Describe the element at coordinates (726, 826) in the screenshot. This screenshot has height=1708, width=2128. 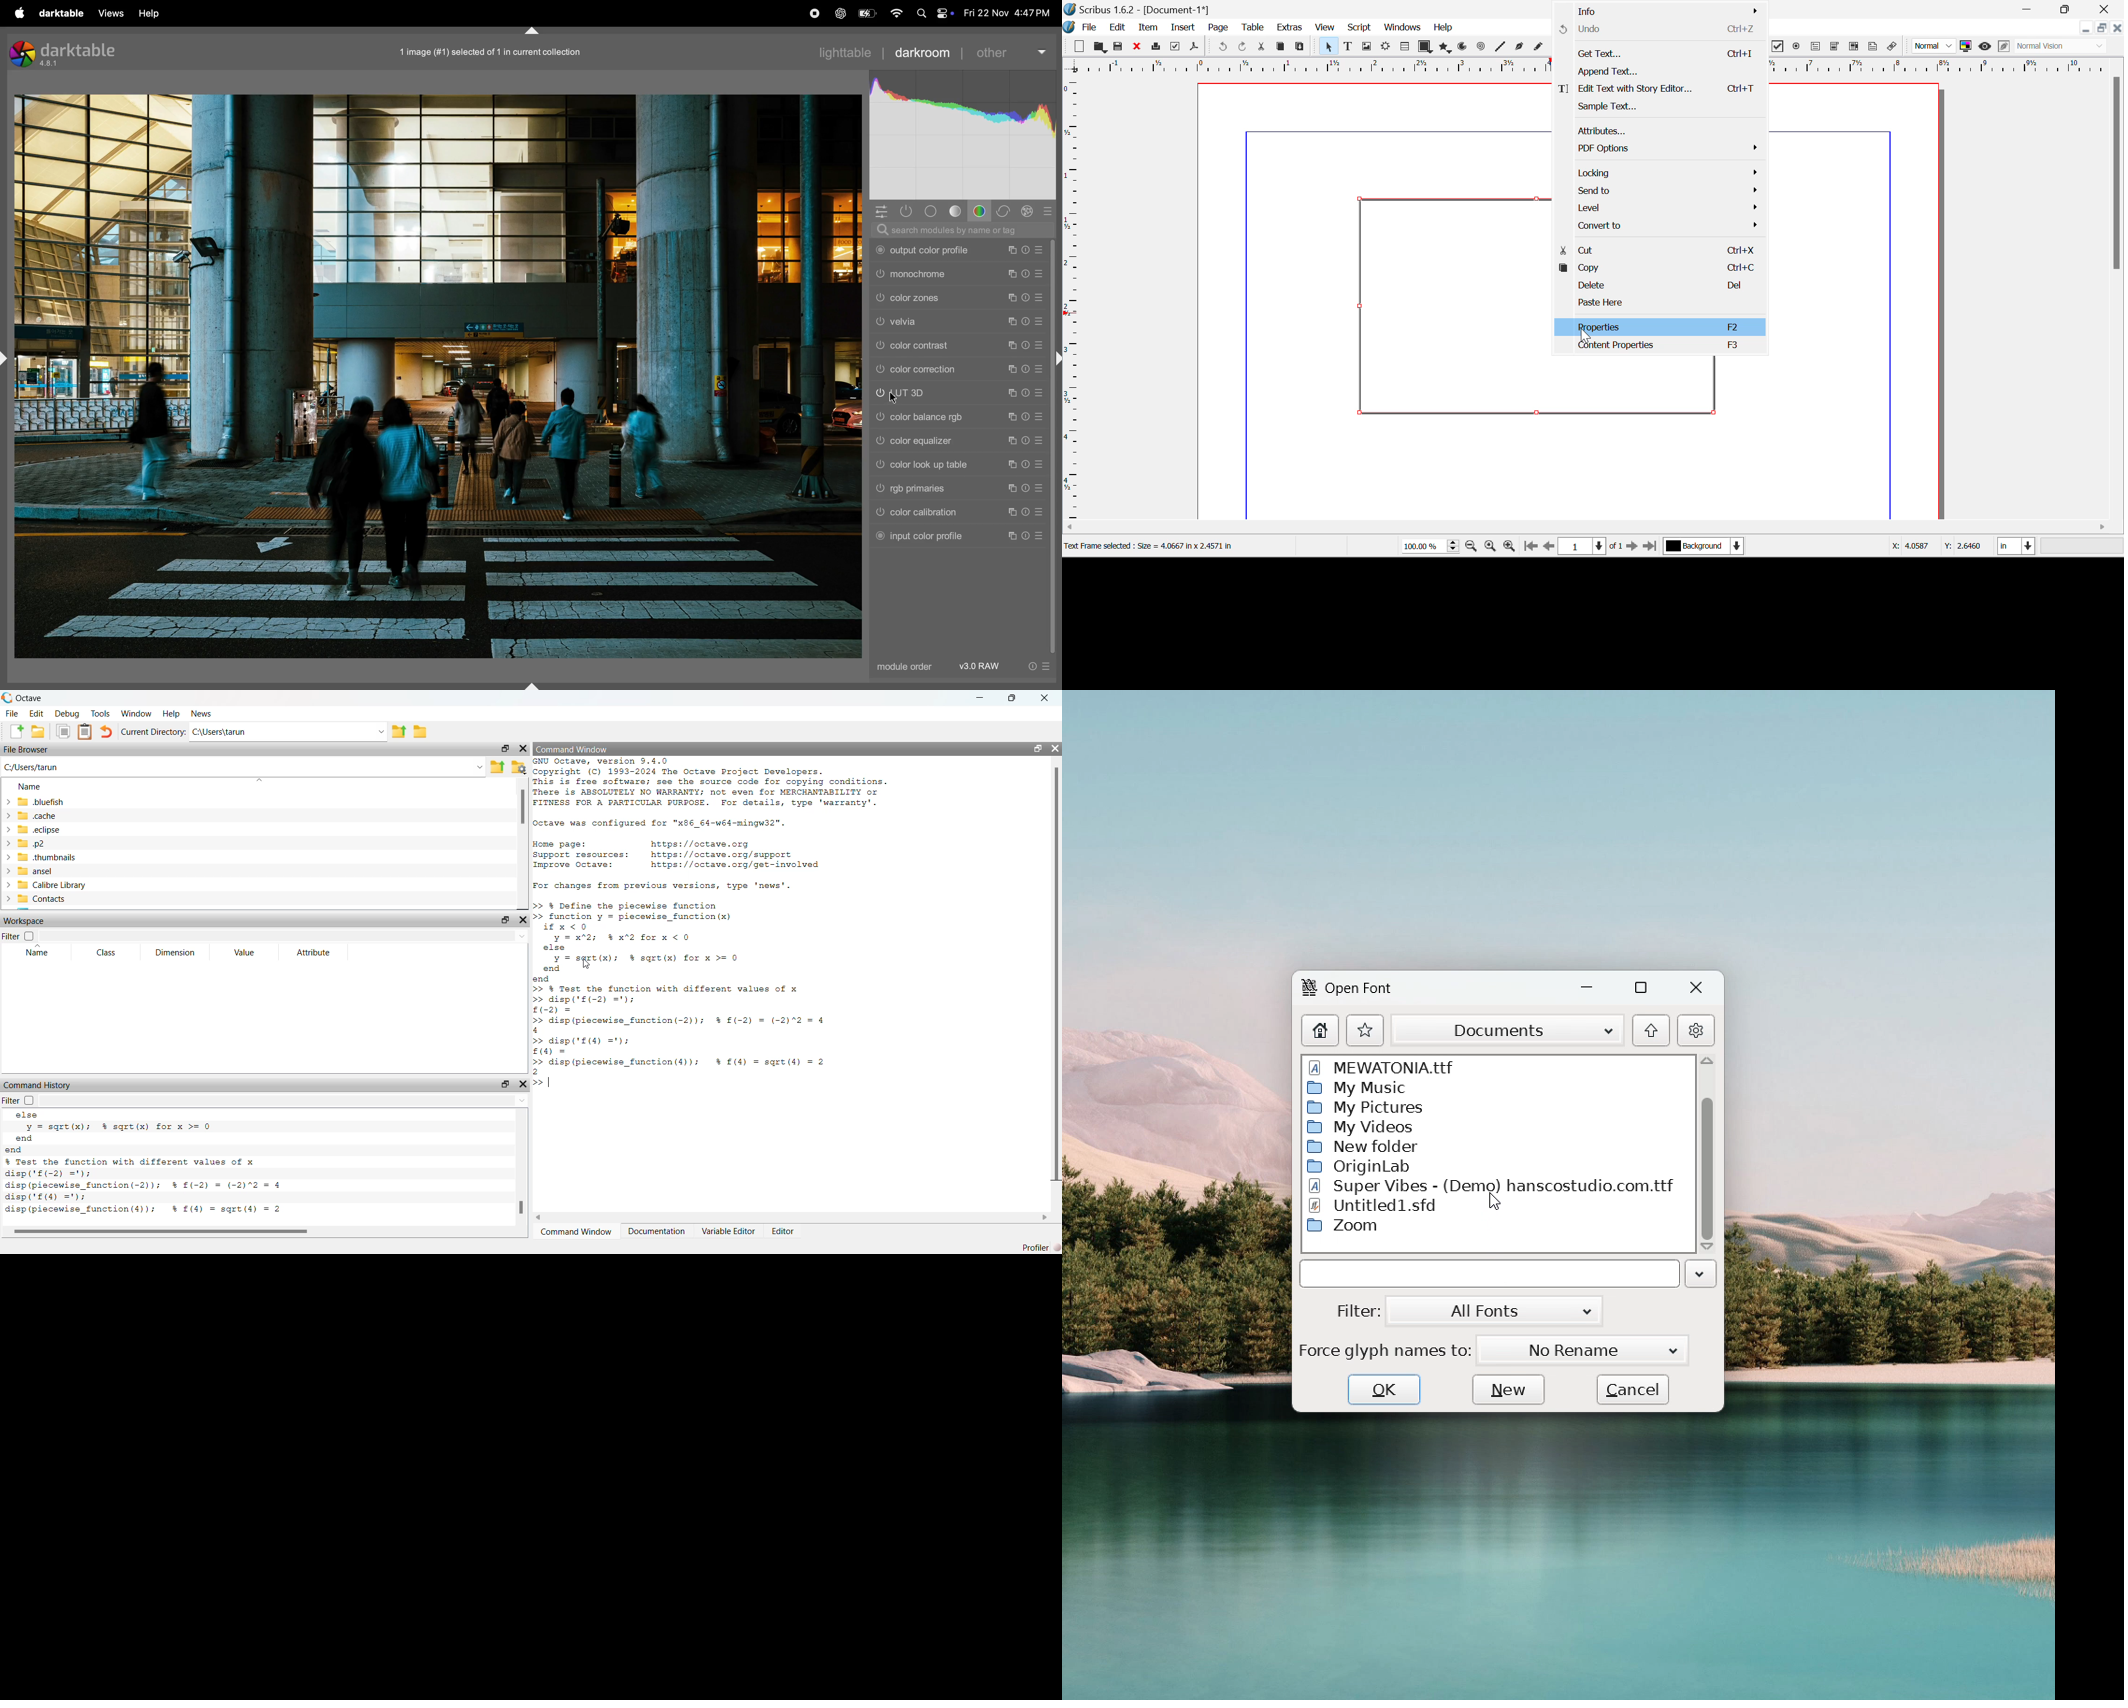
I see `GNU Octave, version 9.4.0

Copyright (C) 1993-2024 The Octave Project Developers.

This is free software; see the source code for copying conditions.
There is ABSOLUTELY NO WARRANTY; not even for MERCHANTABILITY or
FITNESS FOR A PARTICULAR PURPOSE. For details, type 'warranty'.
octave was configured for "x86_64-w64-mingw32".

Home page: https://octave.org

Support resources:  https://octave.org/support

Improve Octave: https://octave.org/get-involved

For changes from previous versions, type 'news'.` at that location.